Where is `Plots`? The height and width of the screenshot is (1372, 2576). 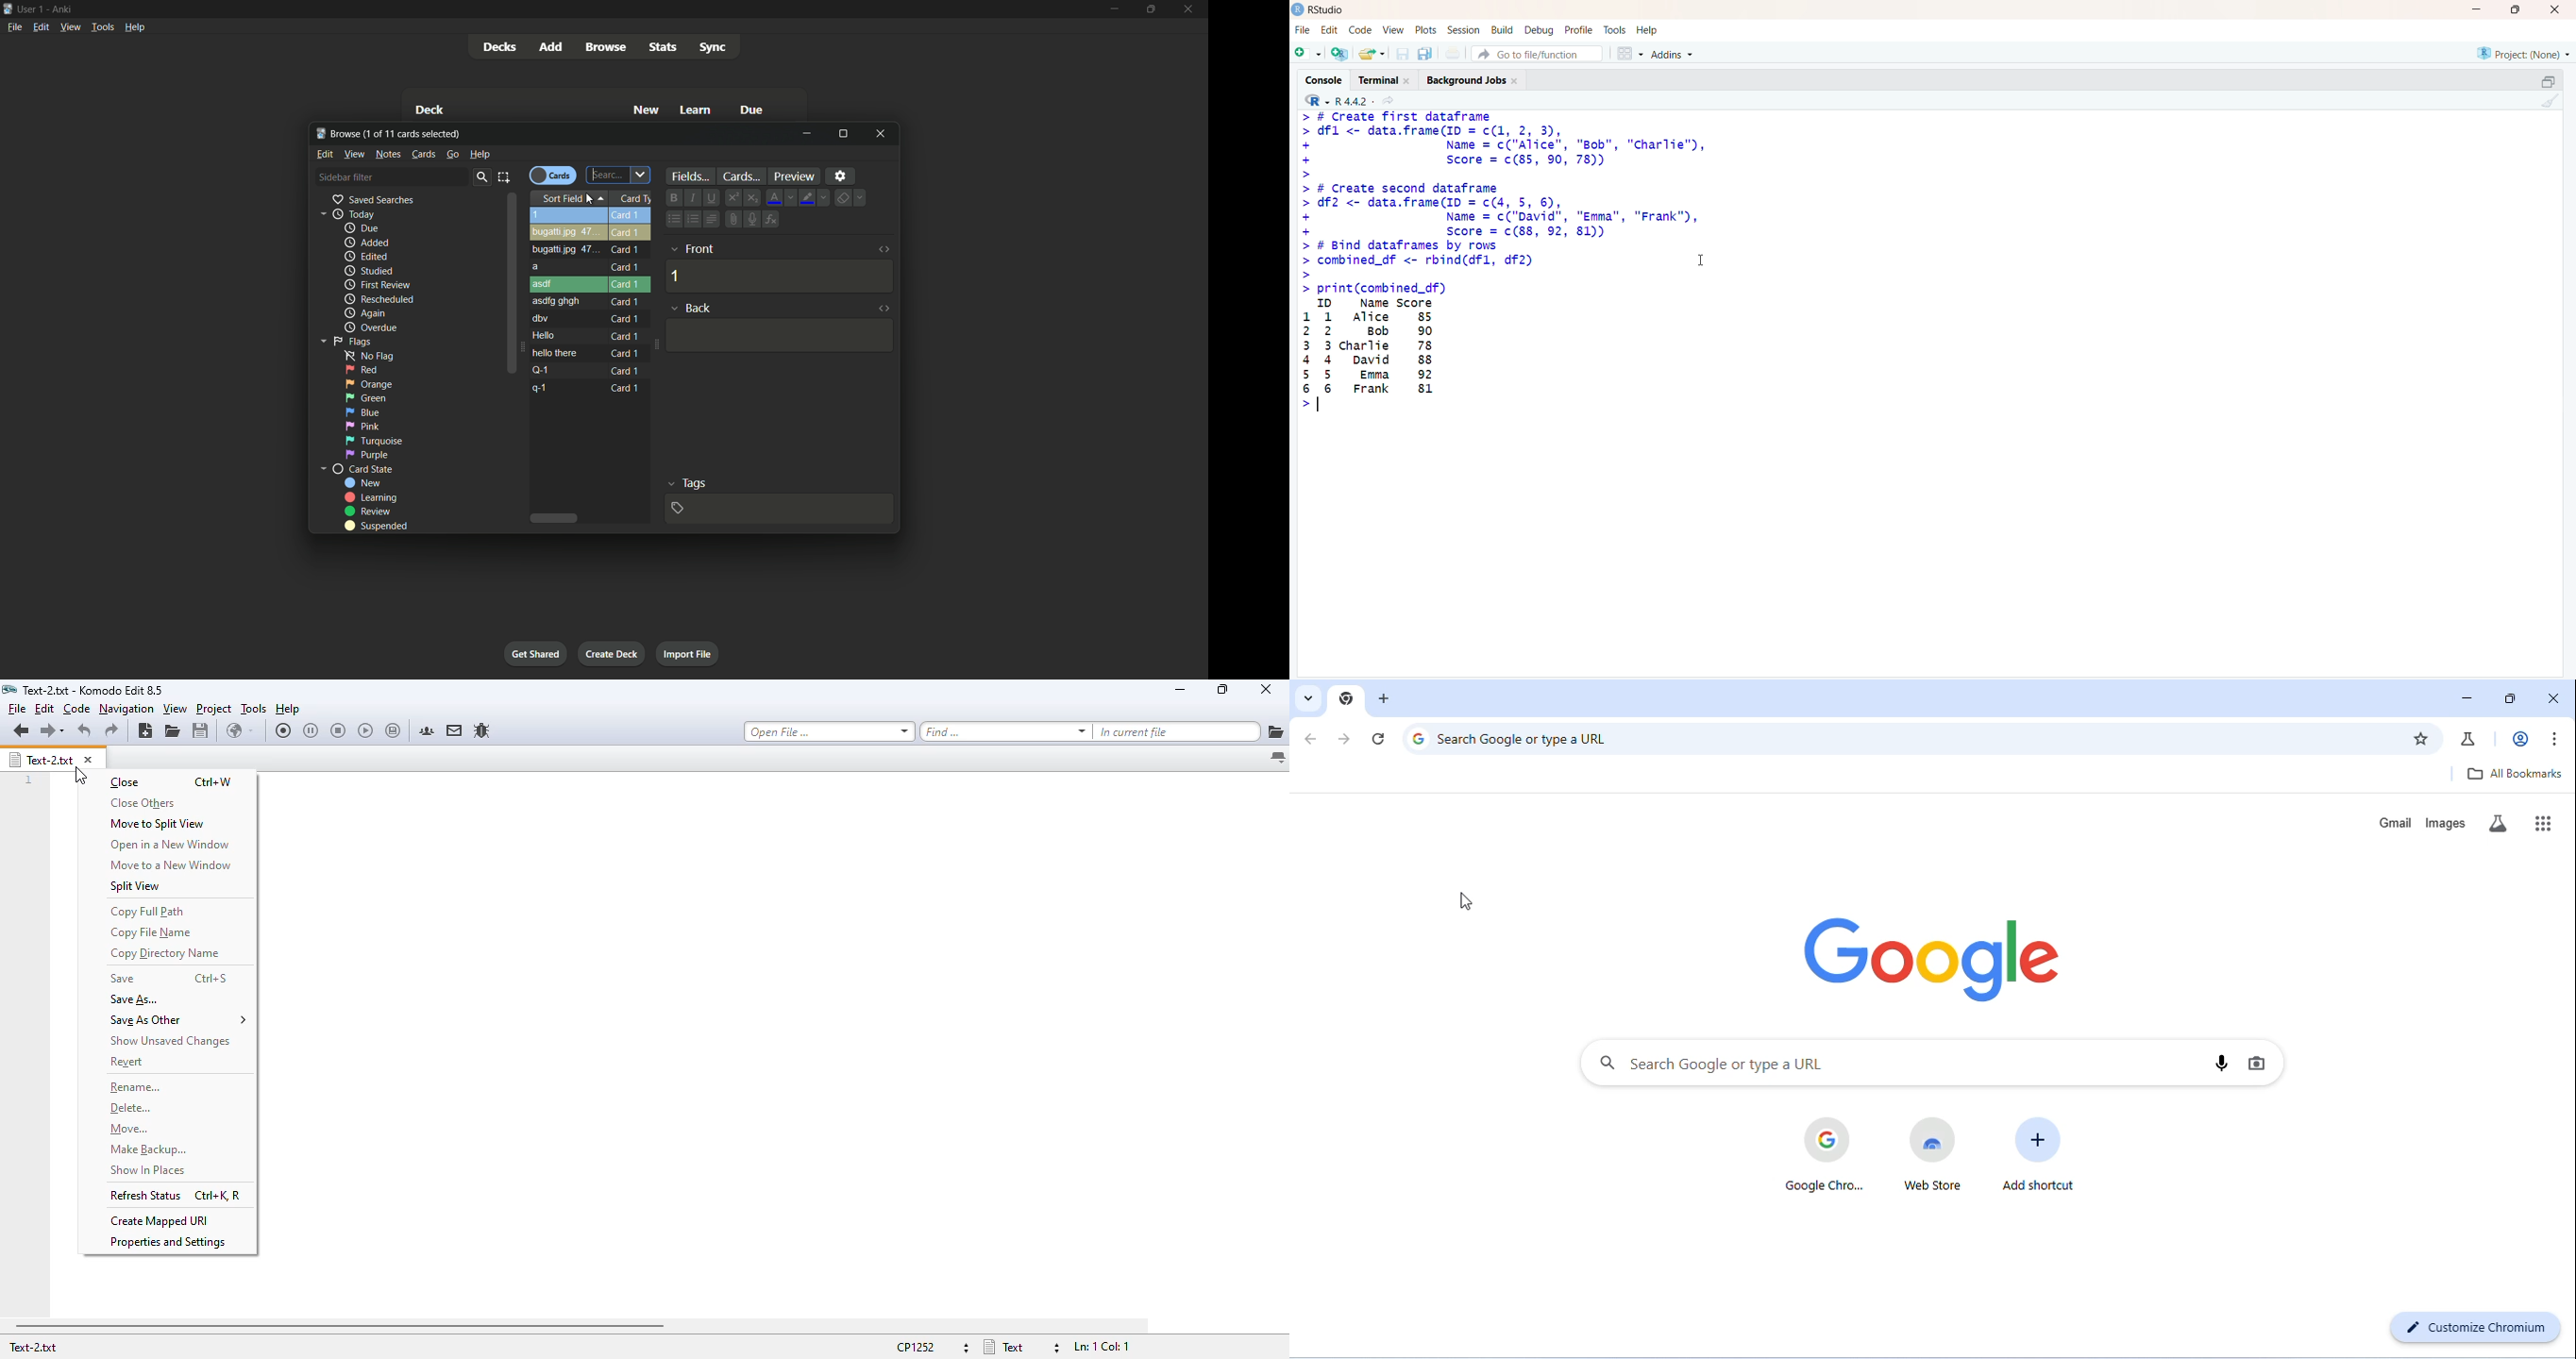
Plots is located at coordinates (1425, 29).